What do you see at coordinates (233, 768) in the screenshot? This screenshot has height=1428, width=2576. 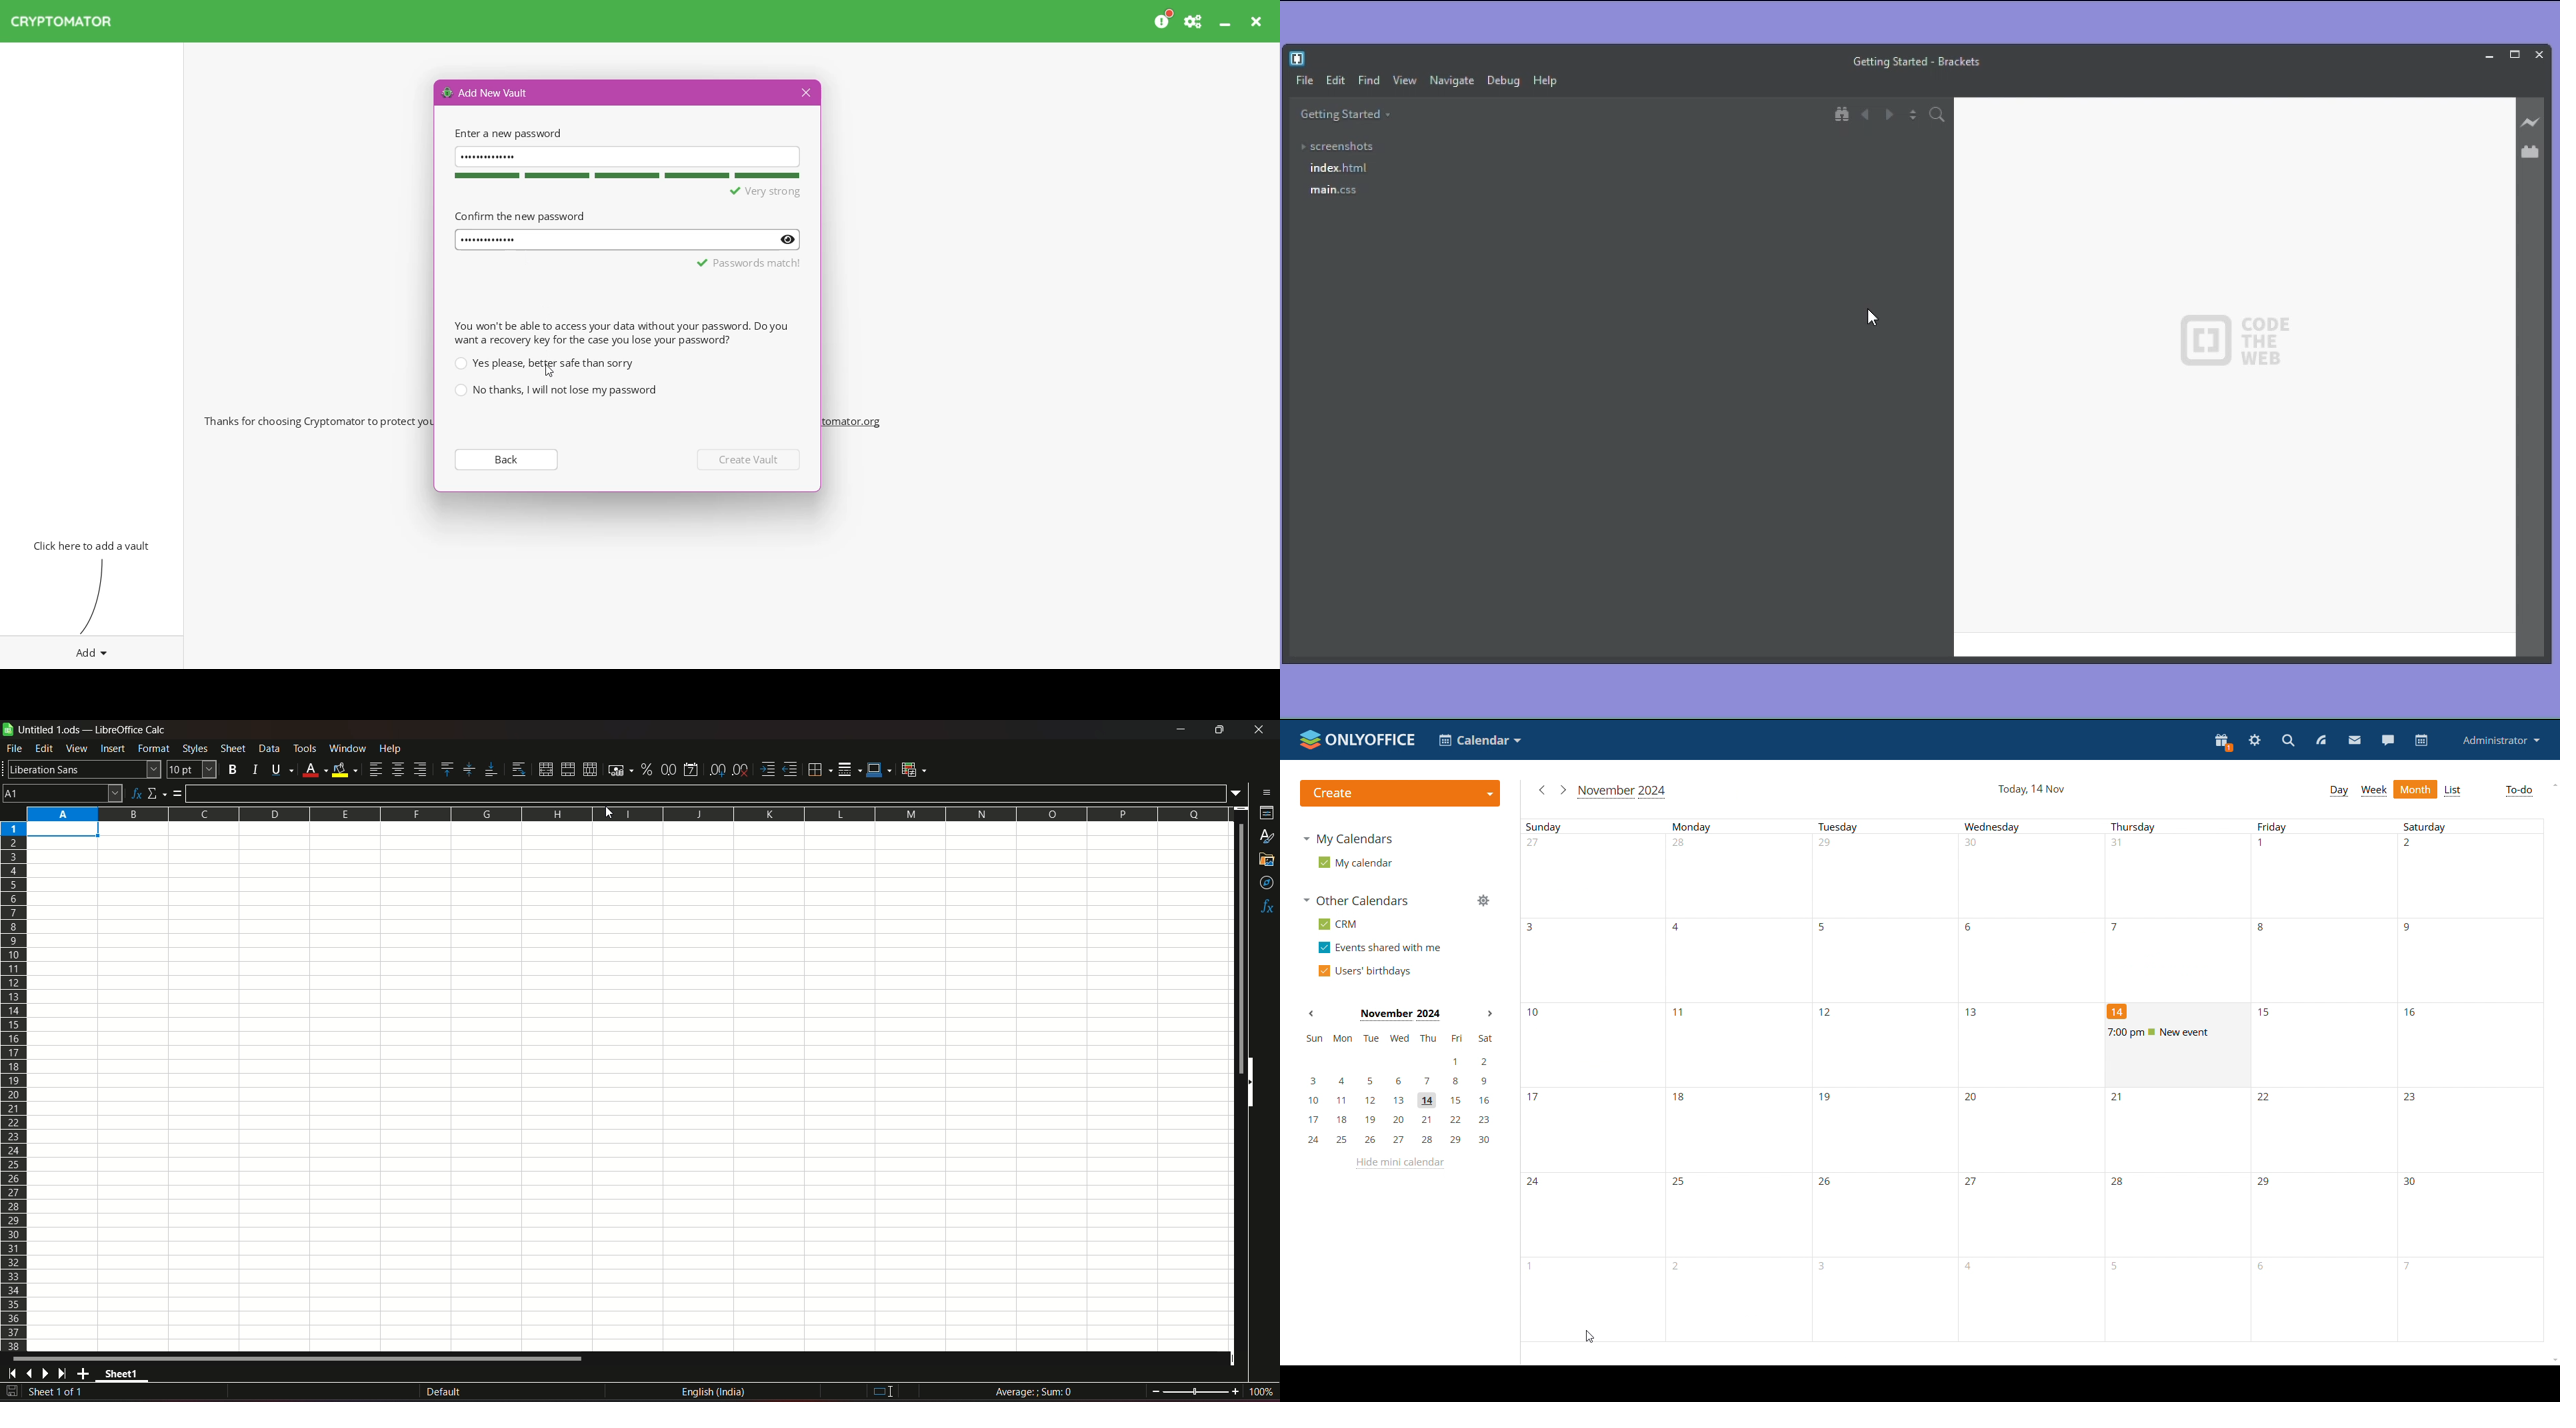 I see `bold` at bounding box center [233, 768].